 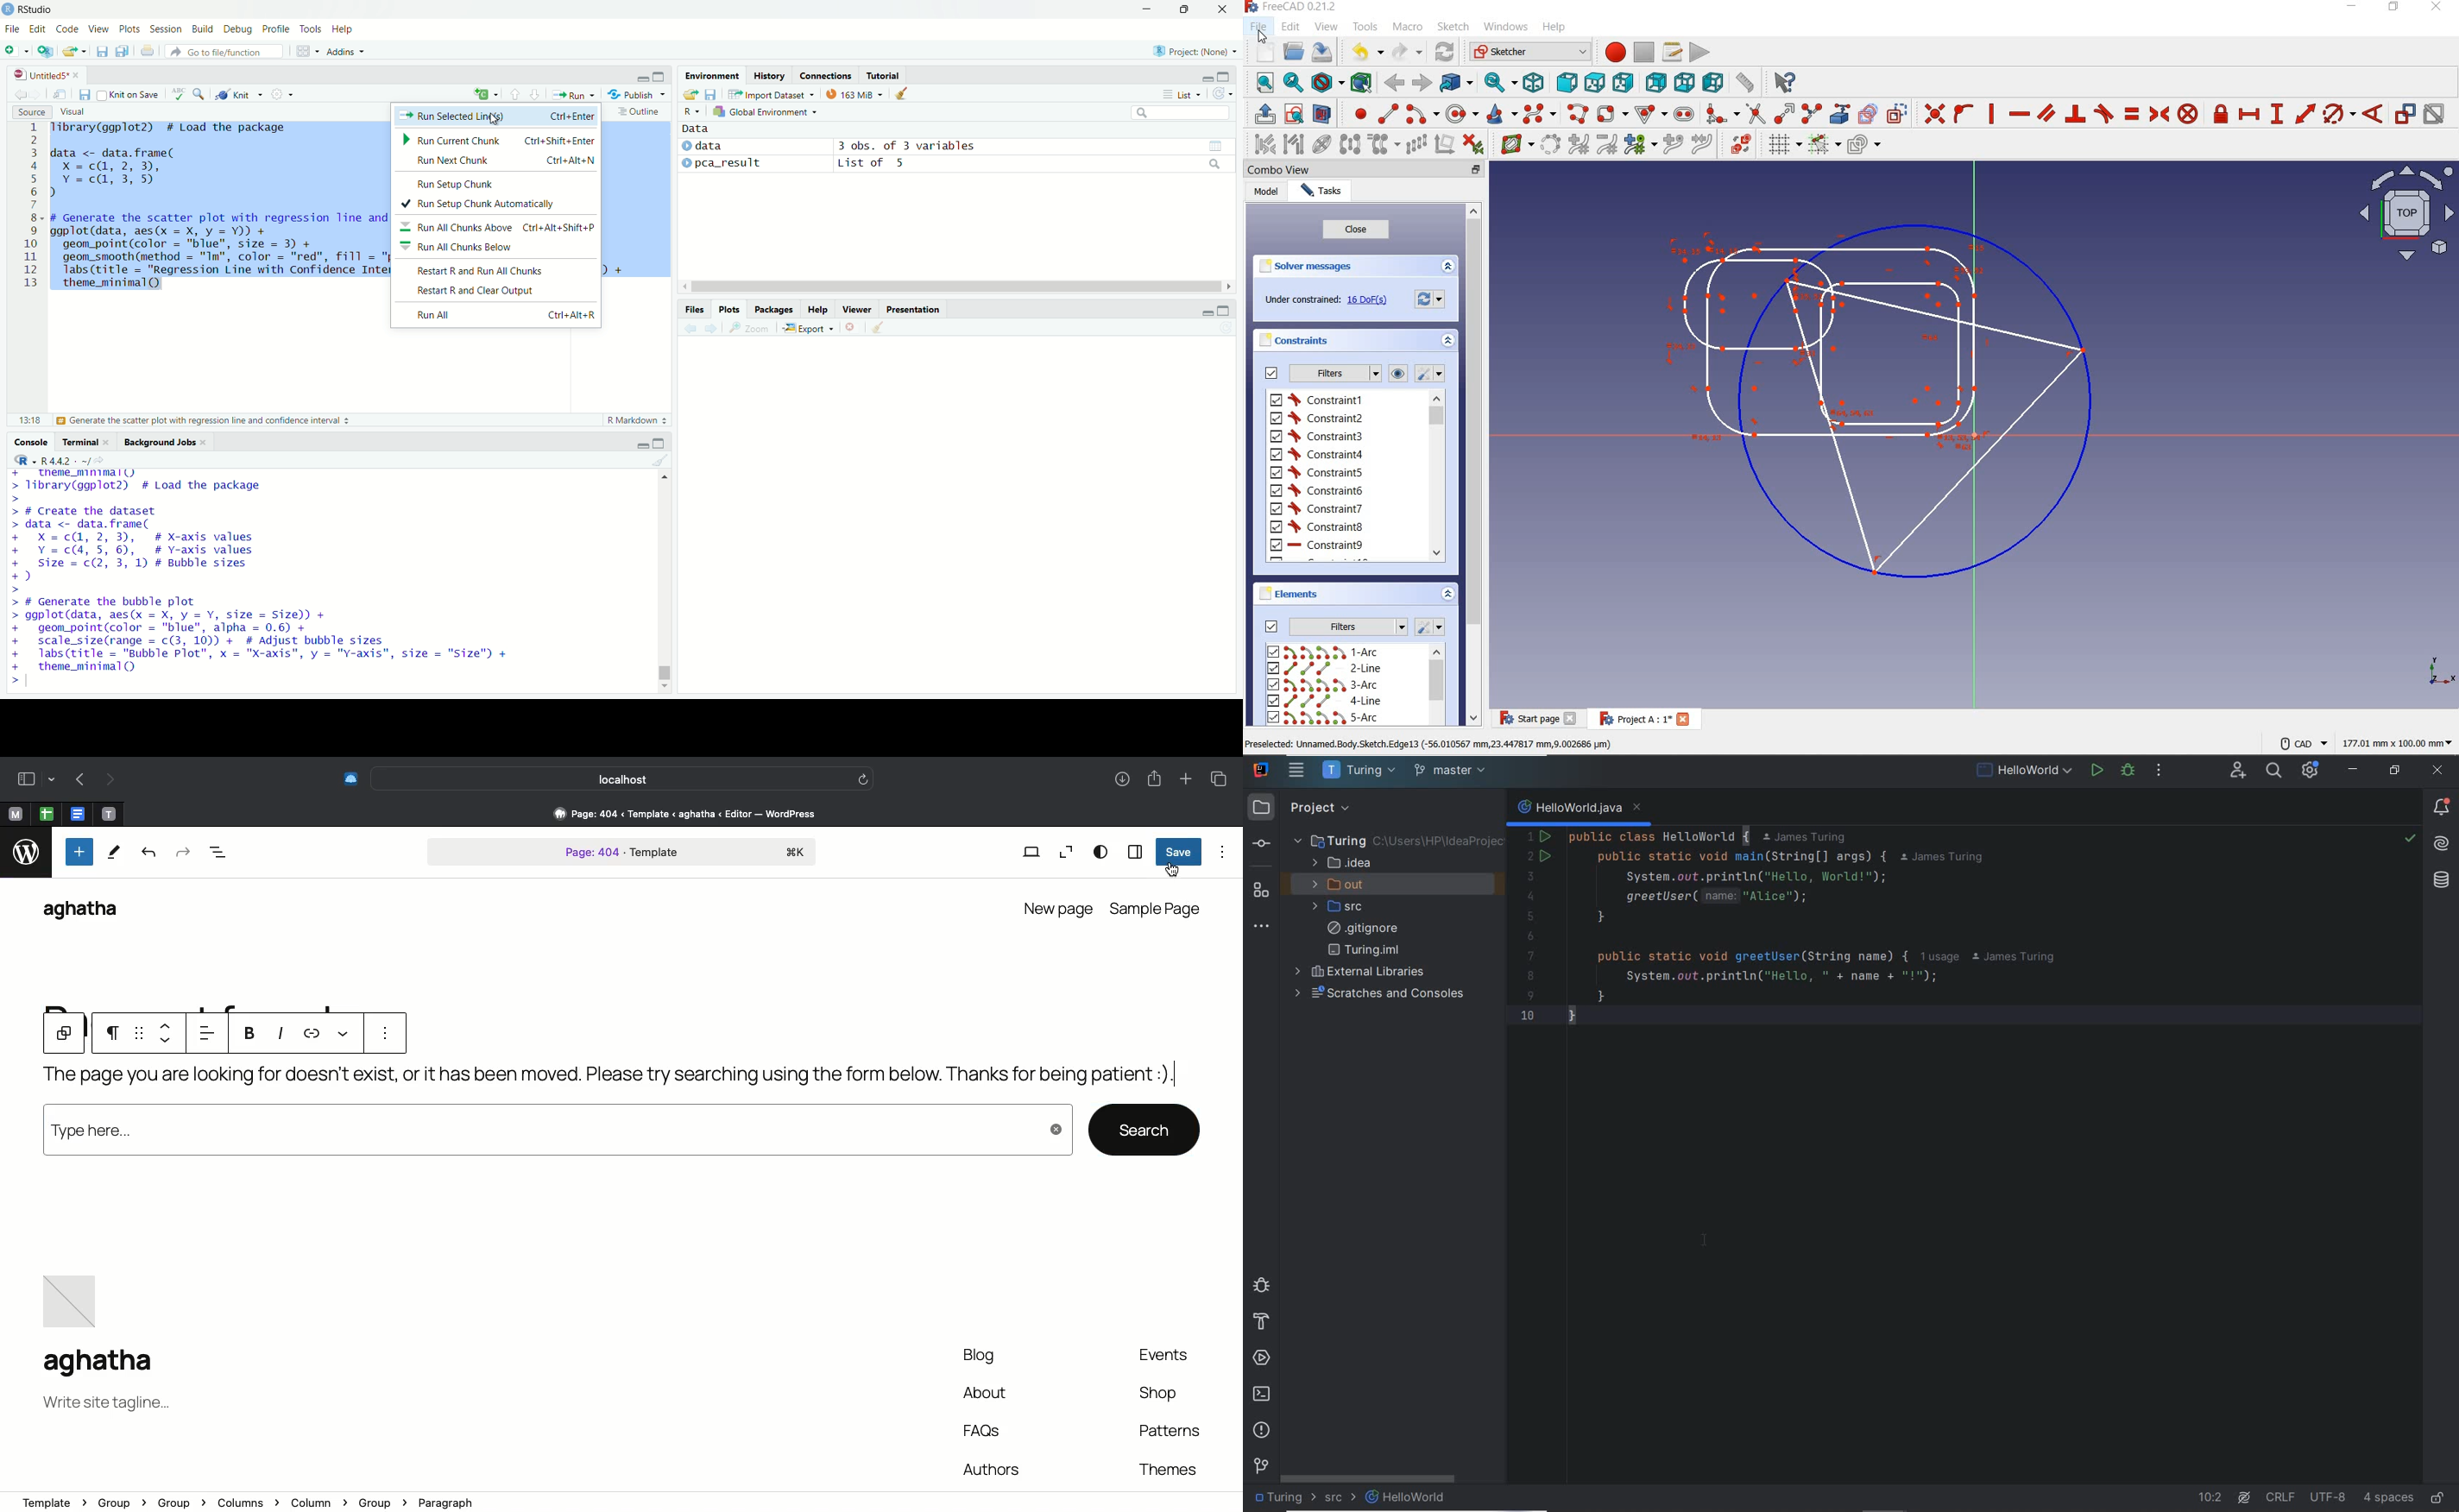 I want to click on History, so click(x=770, y=74).